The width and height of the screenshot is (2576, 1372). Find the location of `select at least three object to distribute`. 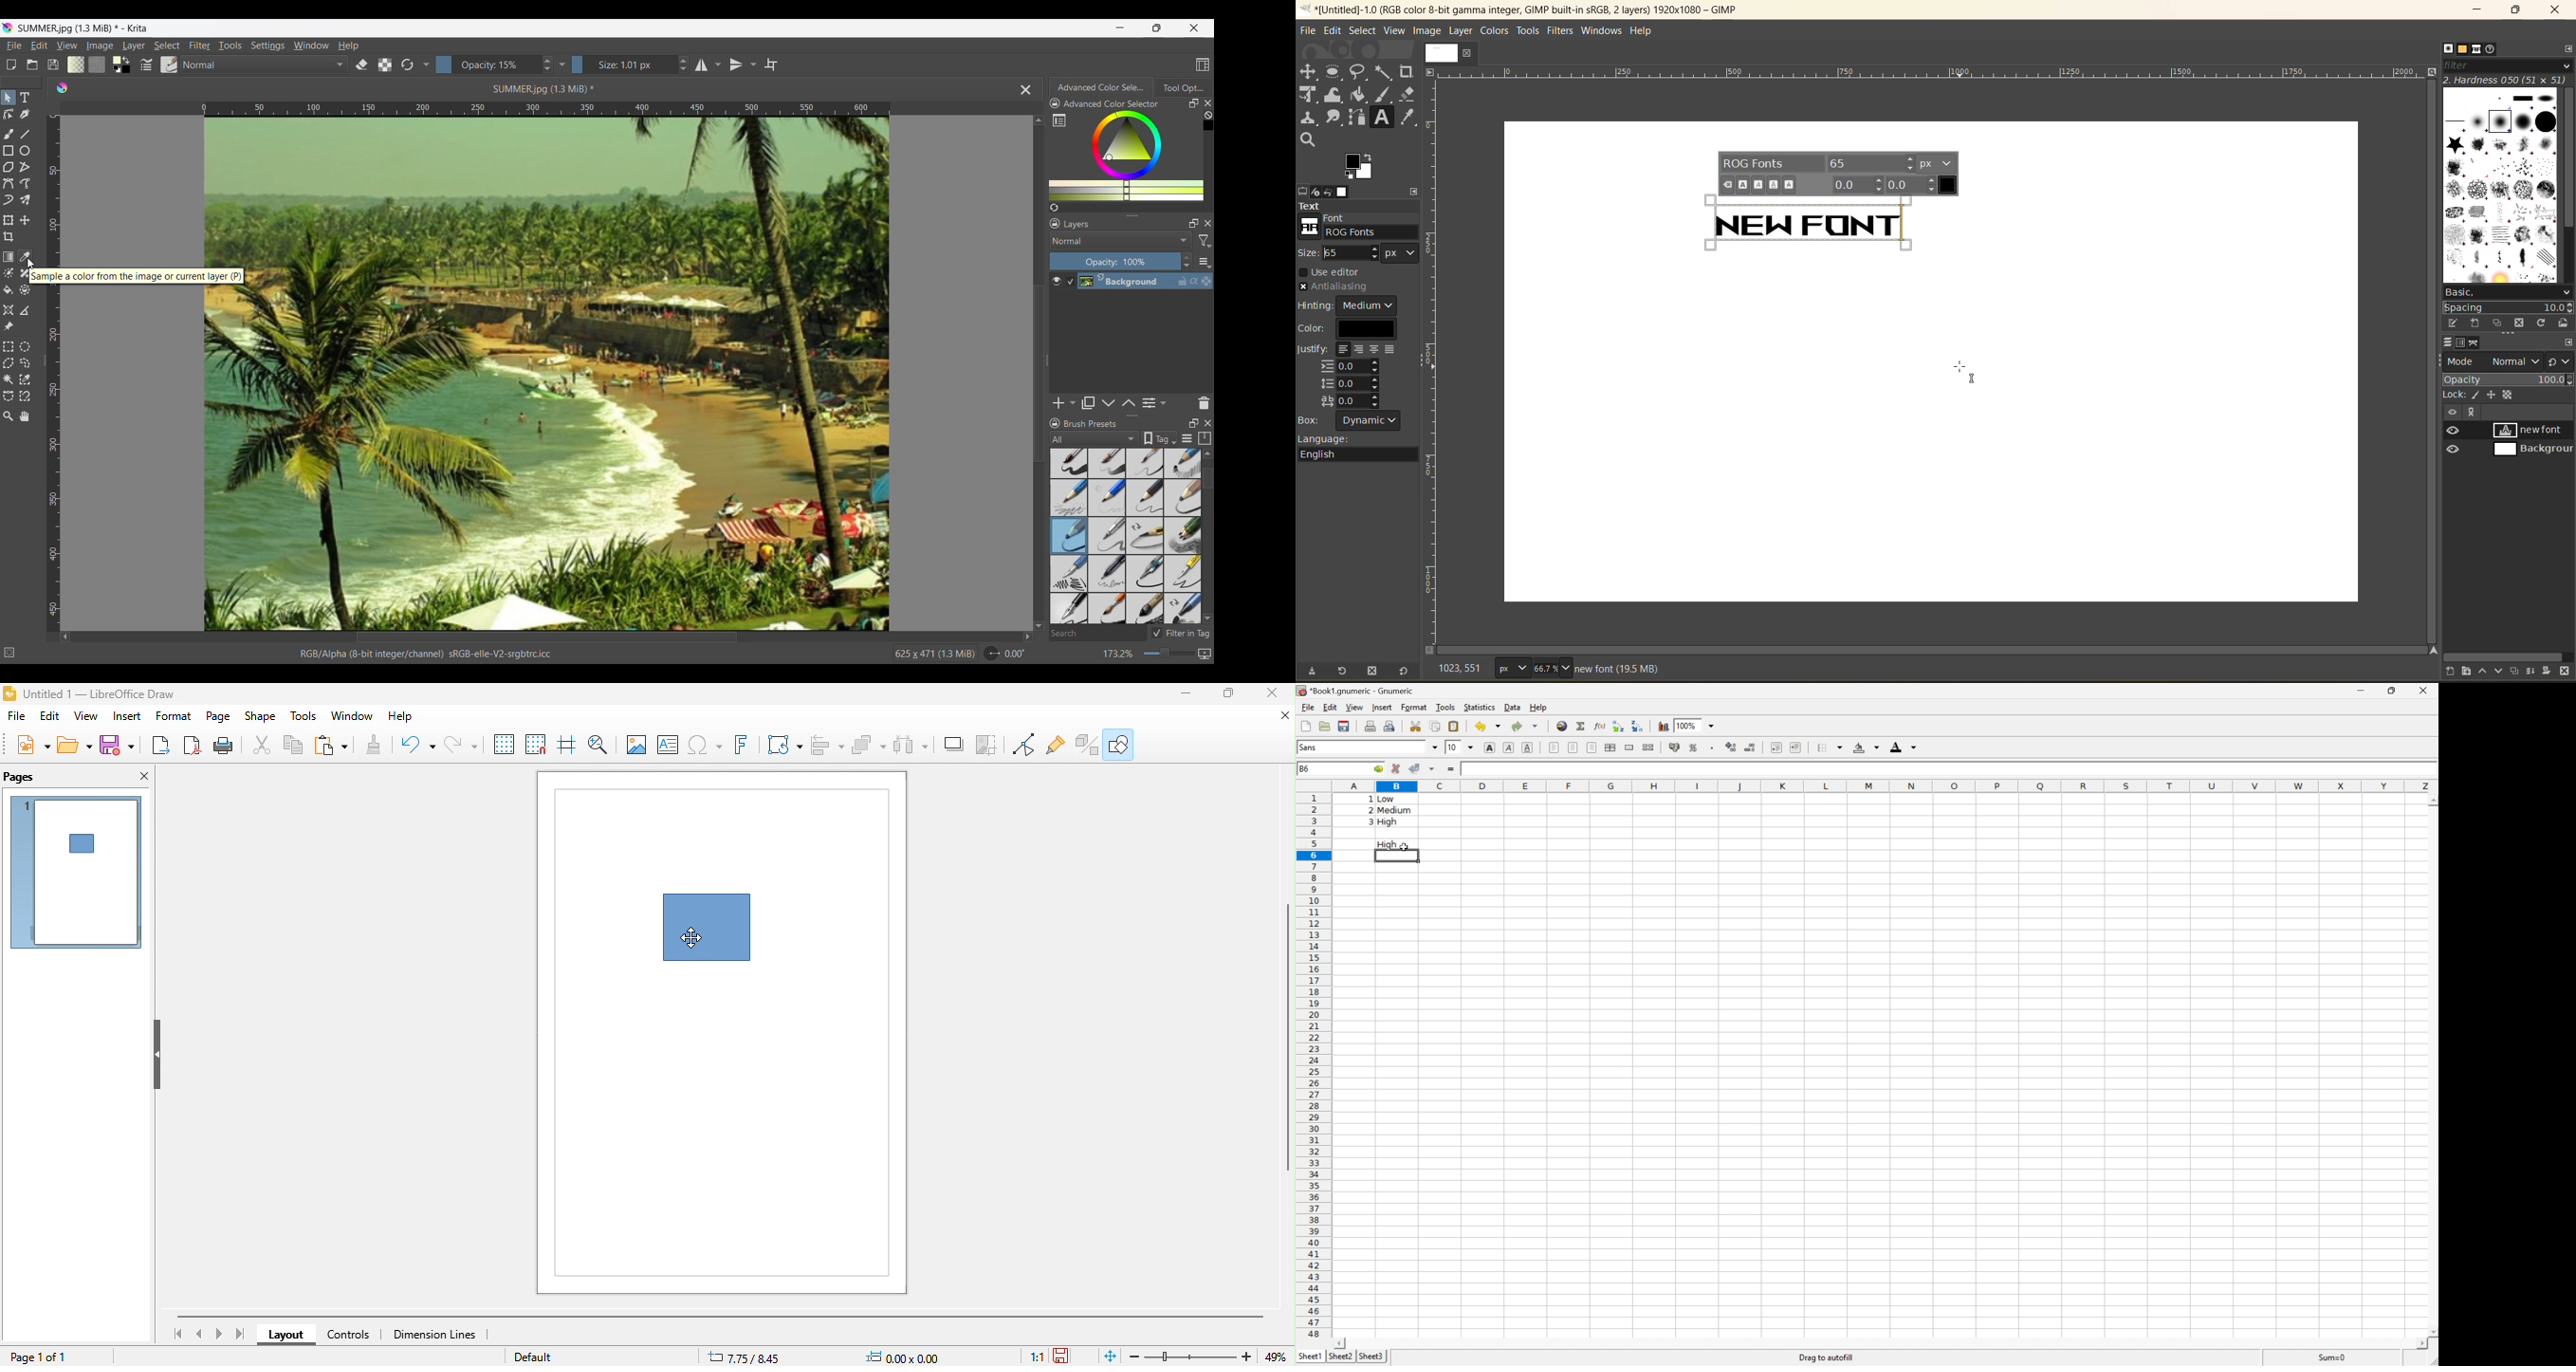

select at least three object to distribute is located at coordinates (870, 745).